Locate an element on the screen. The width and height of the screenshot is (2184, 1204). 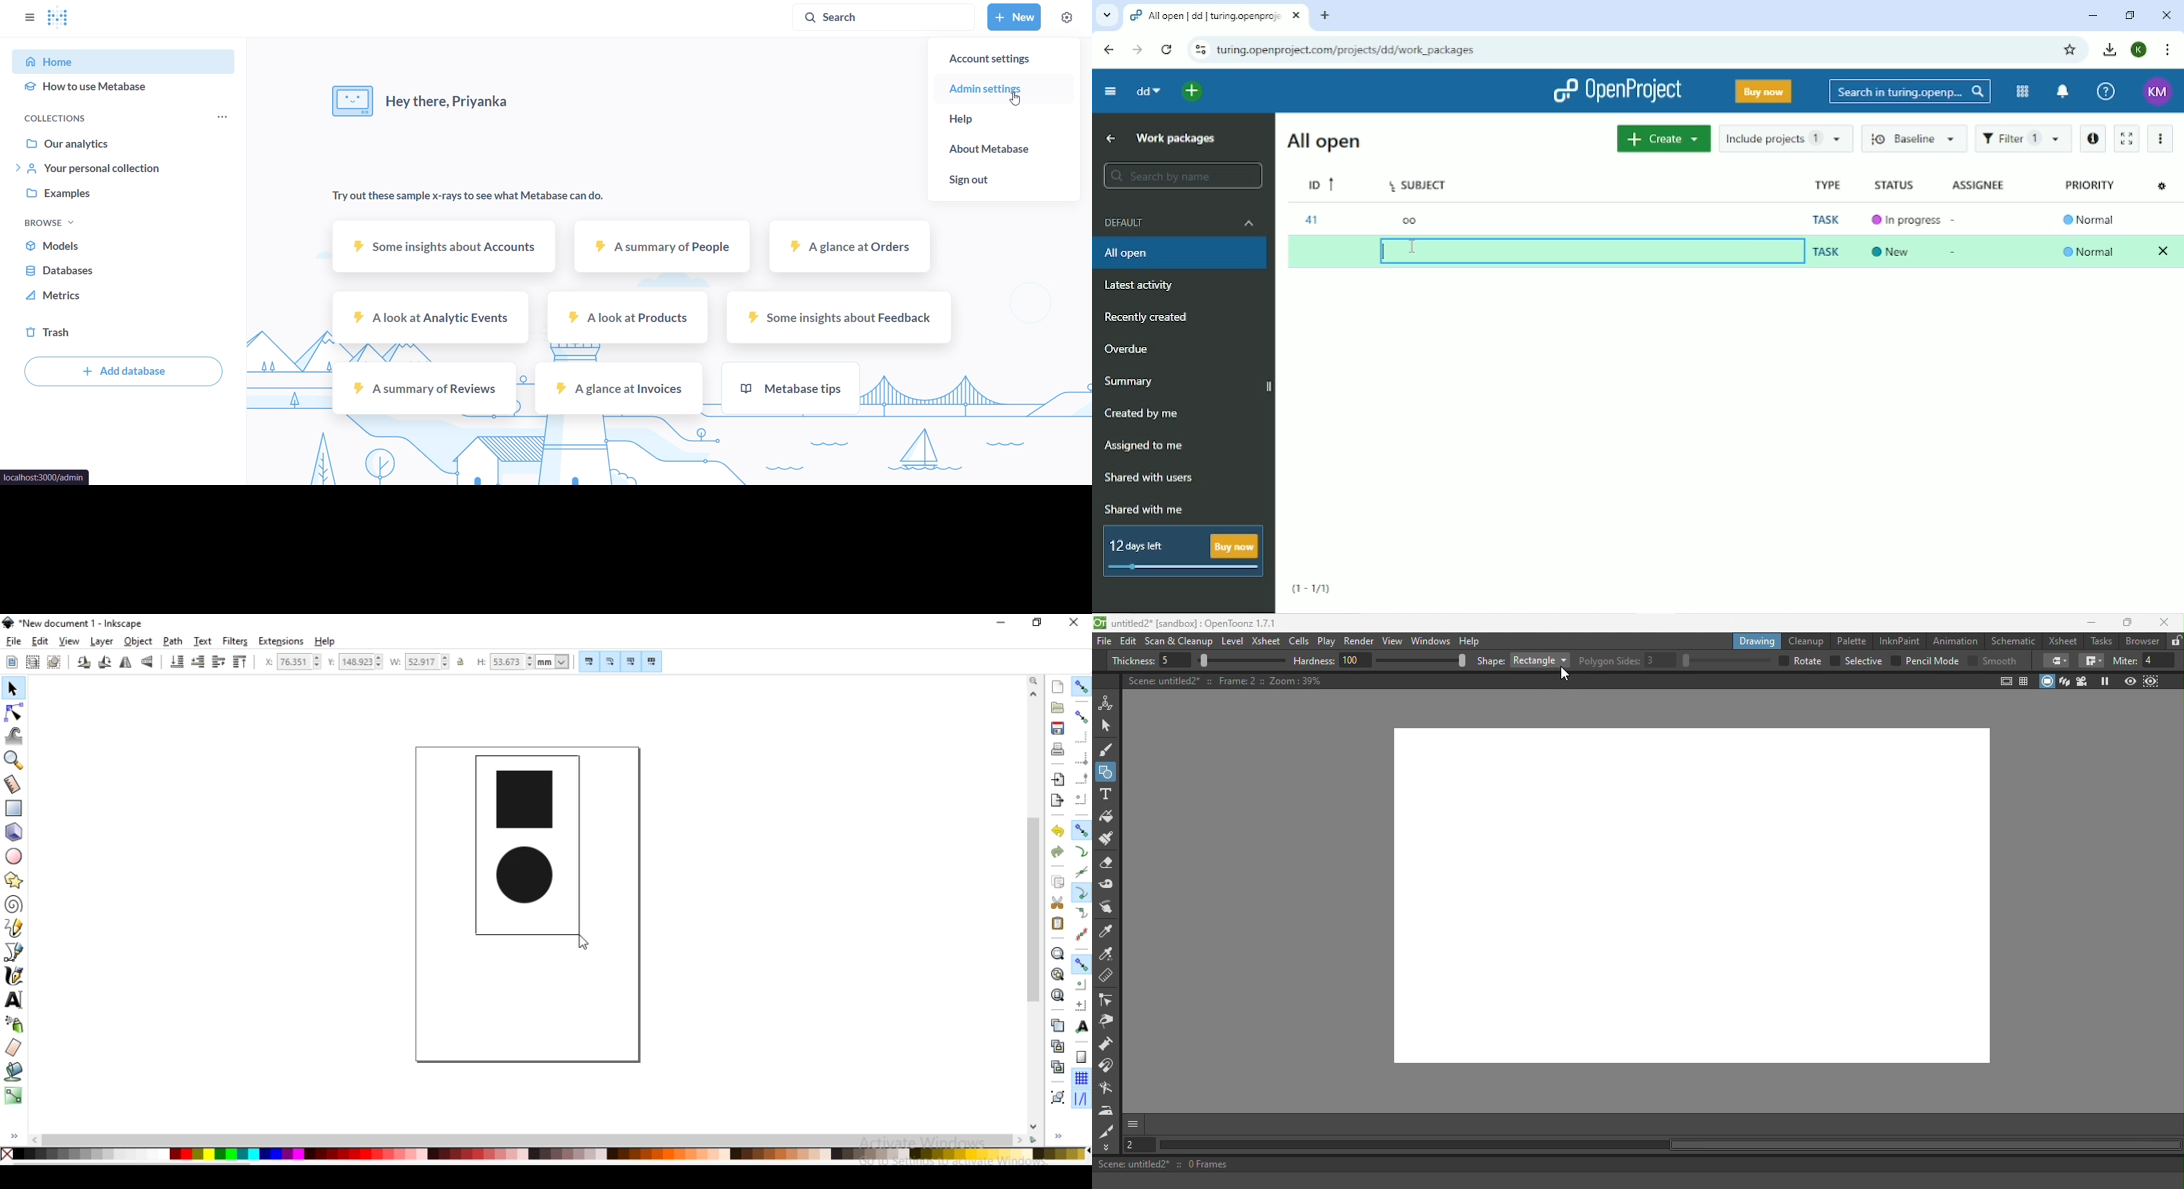
Cursor is located at coordinates (1415, 246).